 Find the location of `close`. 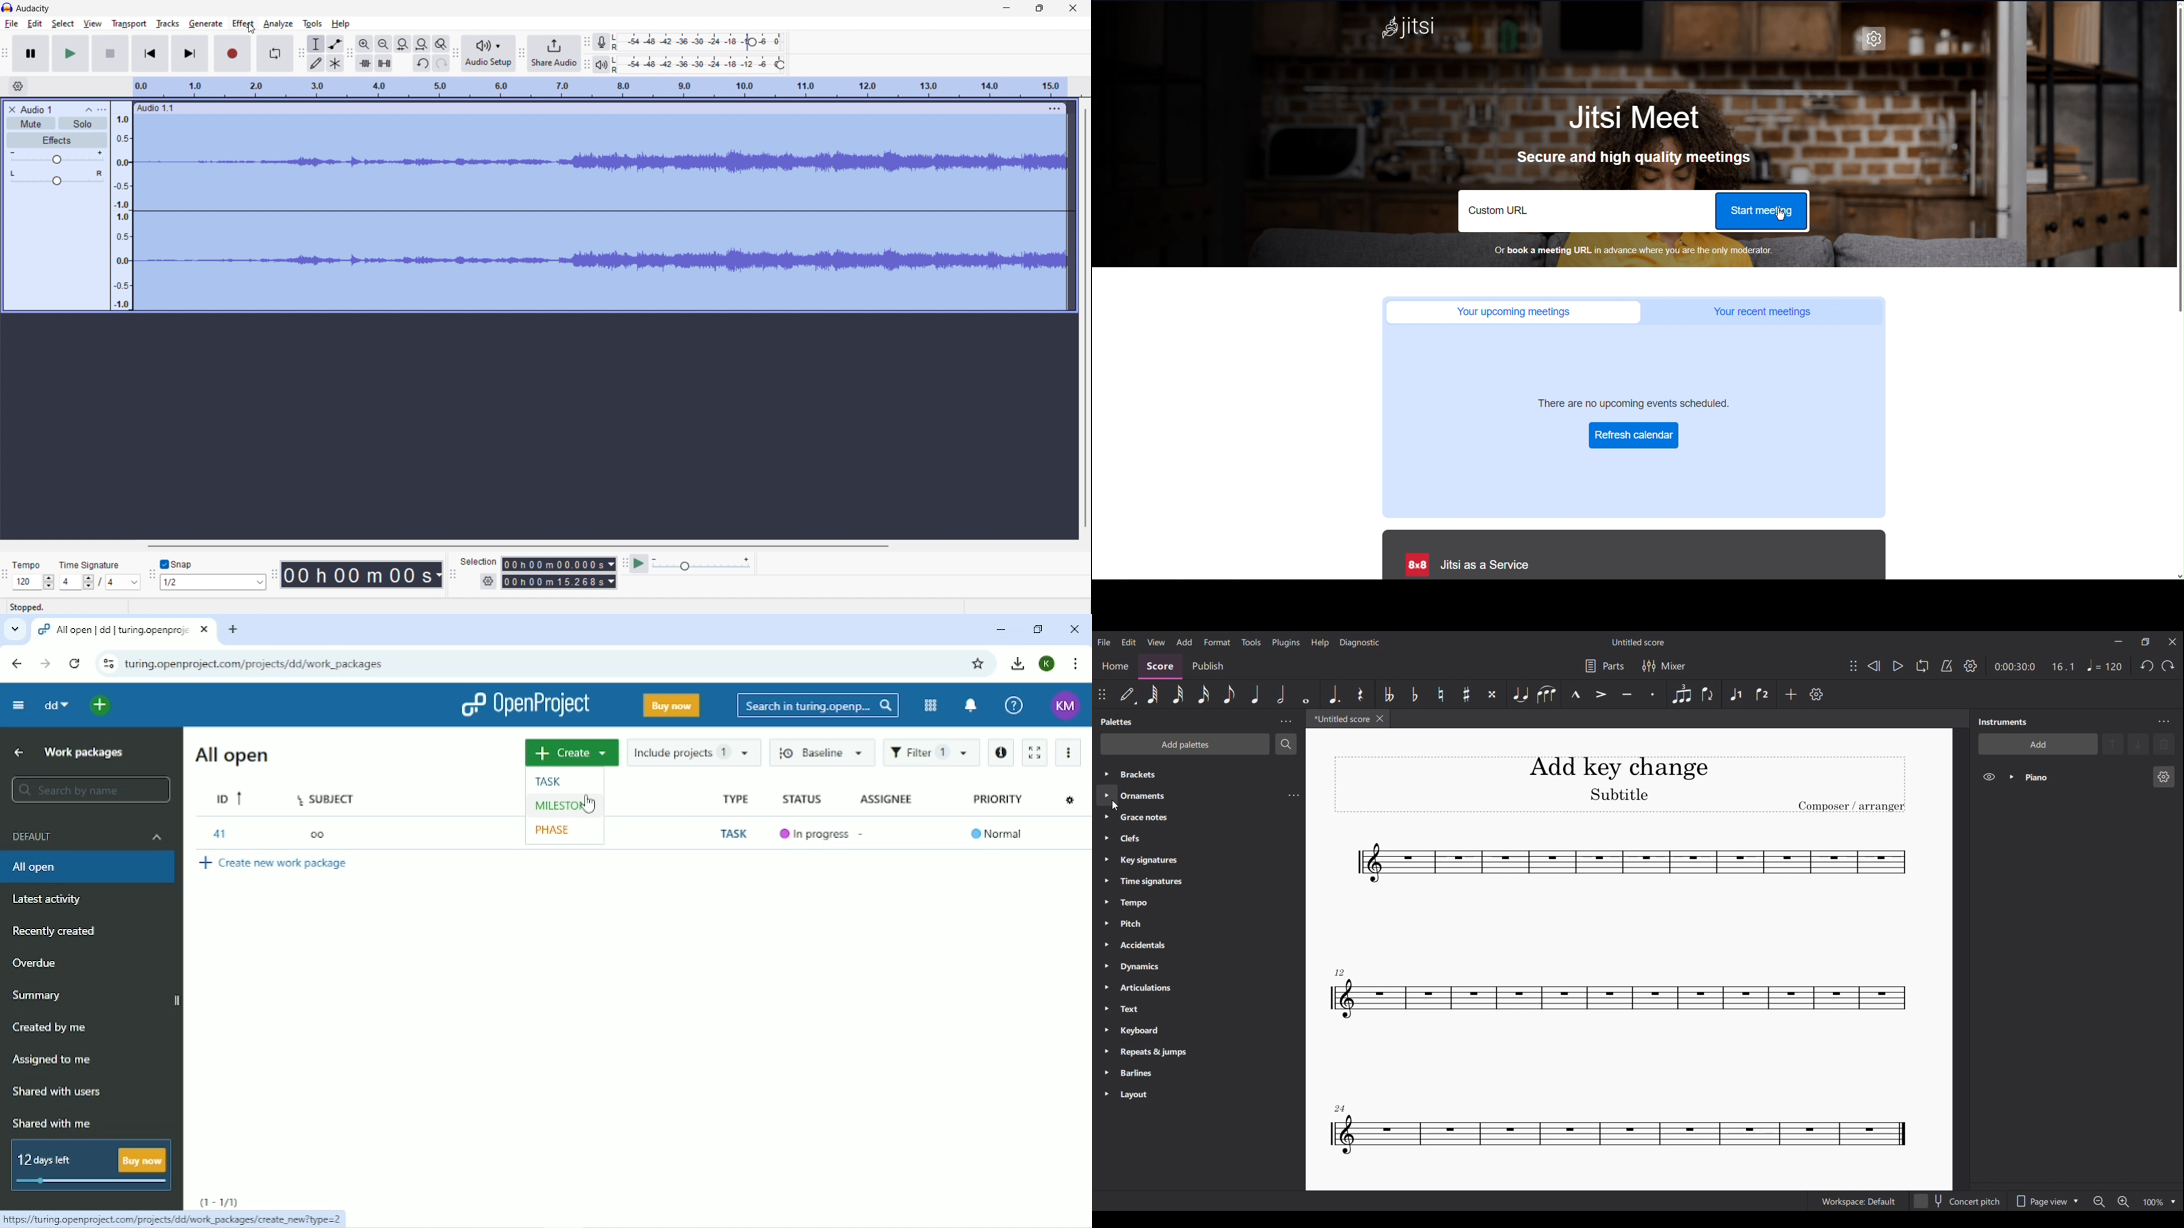

close is located at coordinates (1073, 9).